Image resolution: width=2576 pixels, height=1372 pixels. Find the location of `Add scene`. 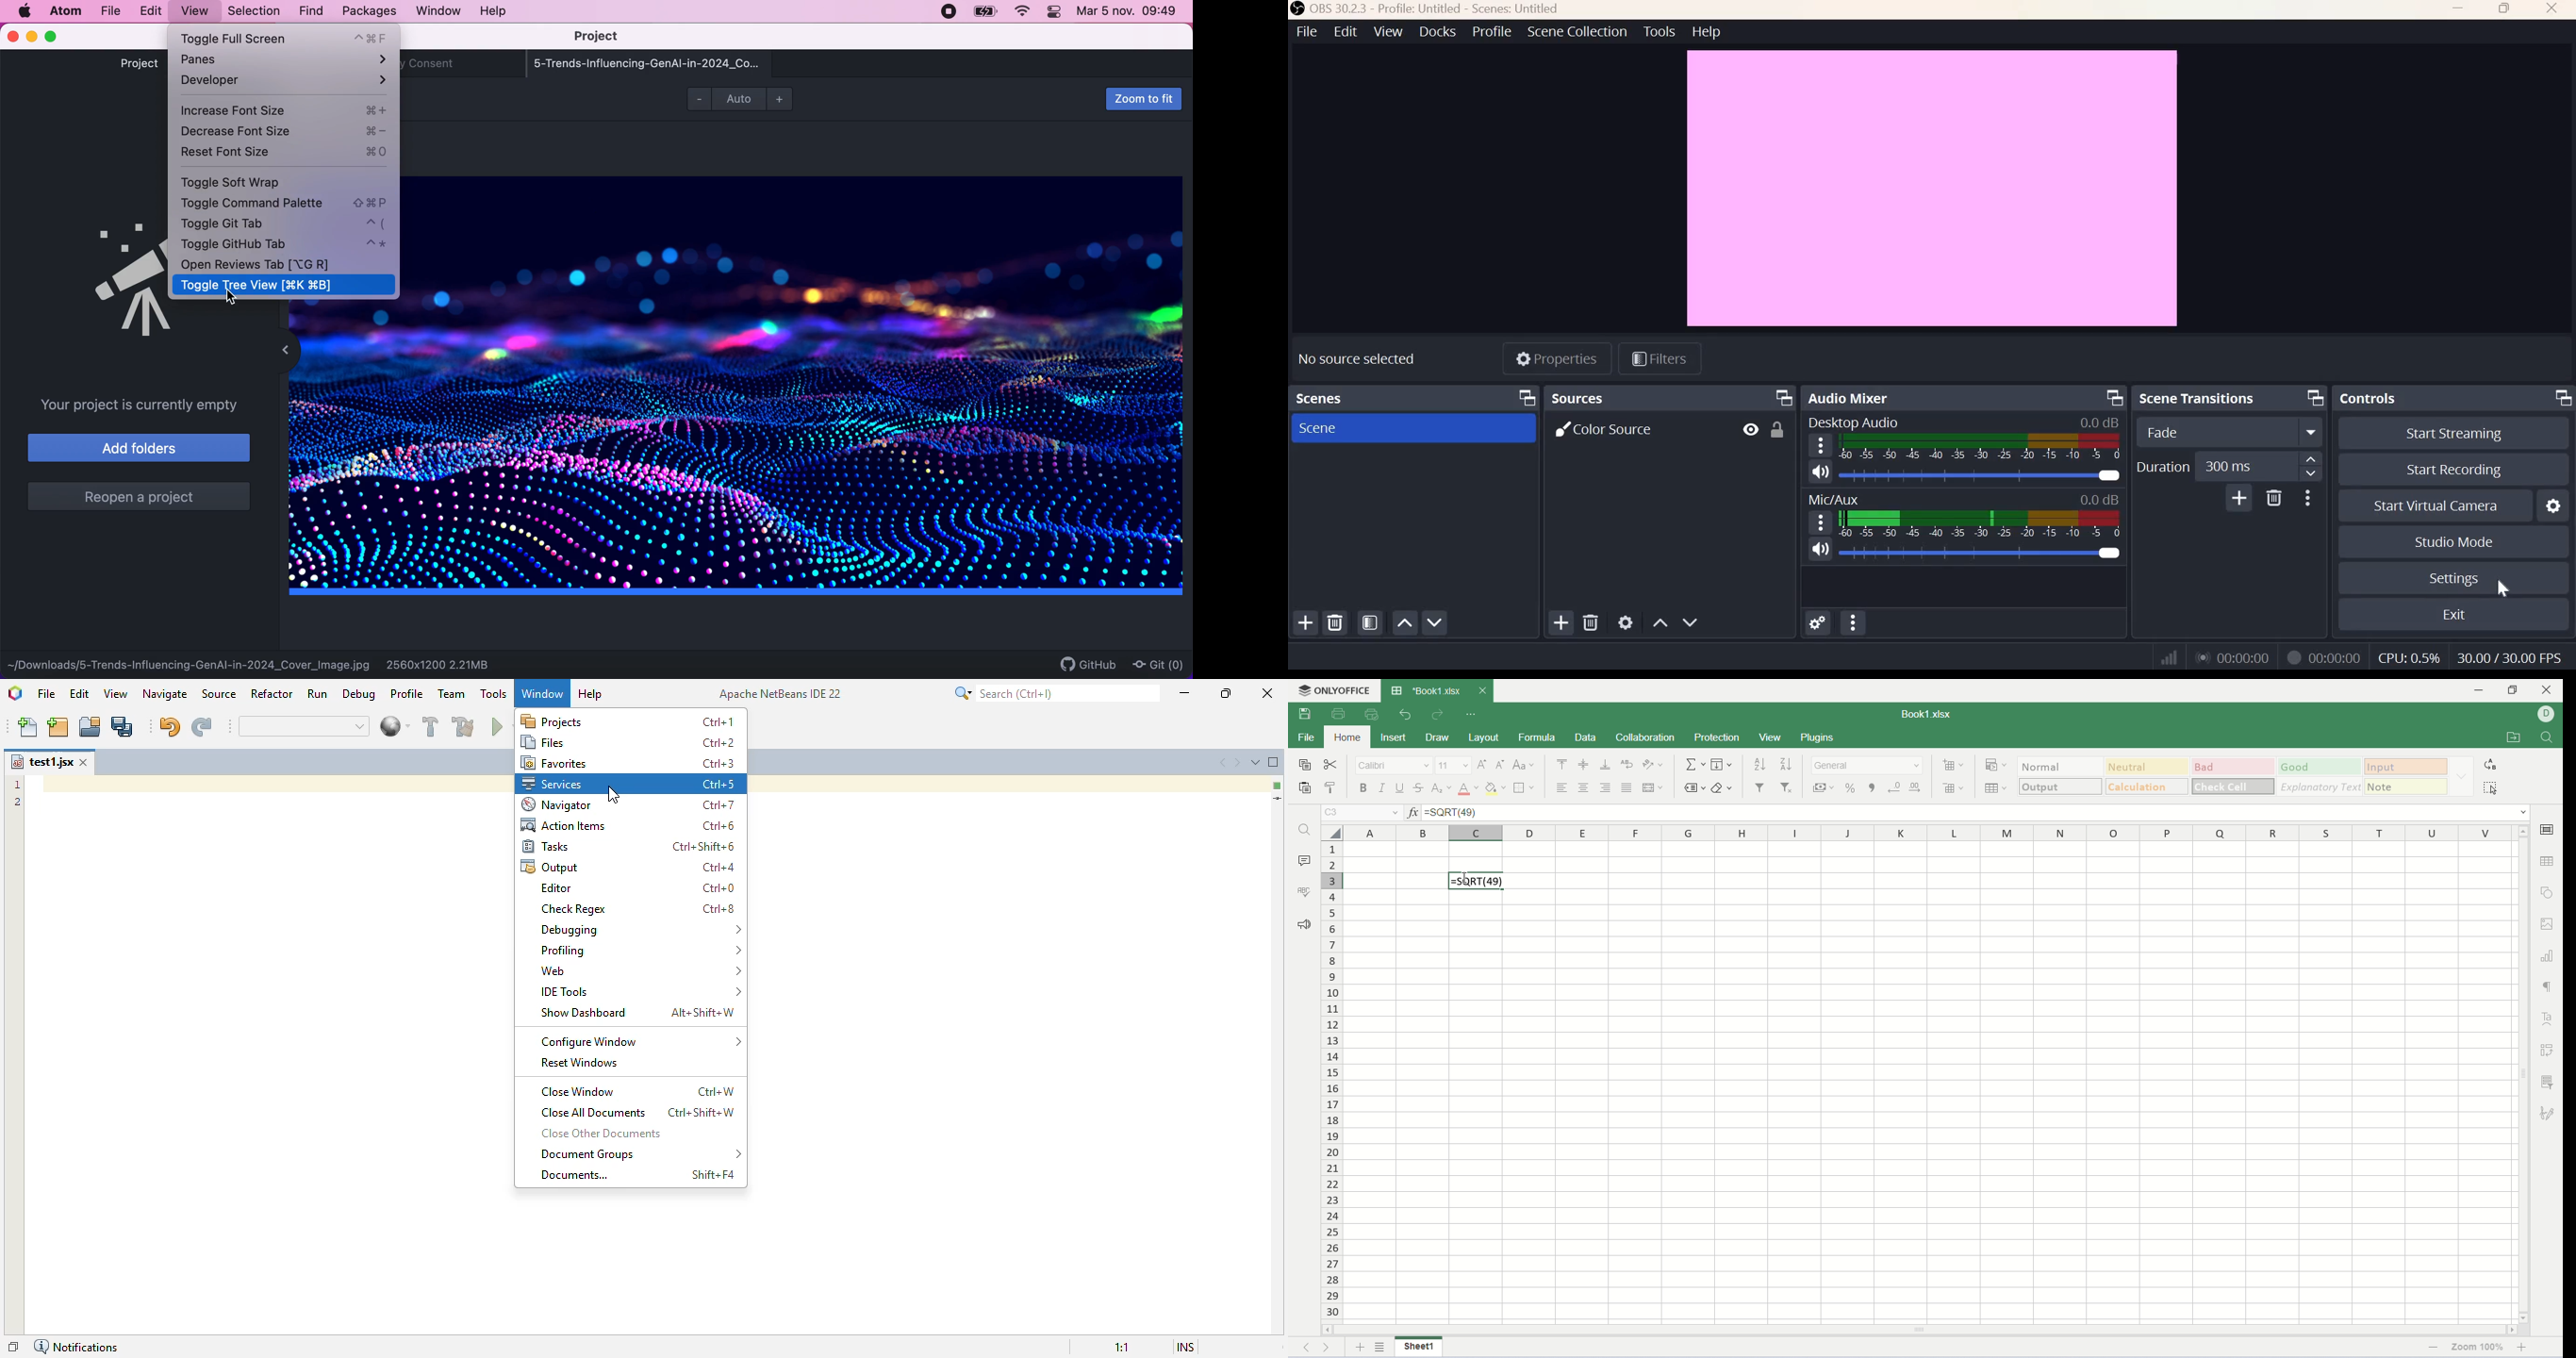

Add scene is located at coordinates (1306, 624).